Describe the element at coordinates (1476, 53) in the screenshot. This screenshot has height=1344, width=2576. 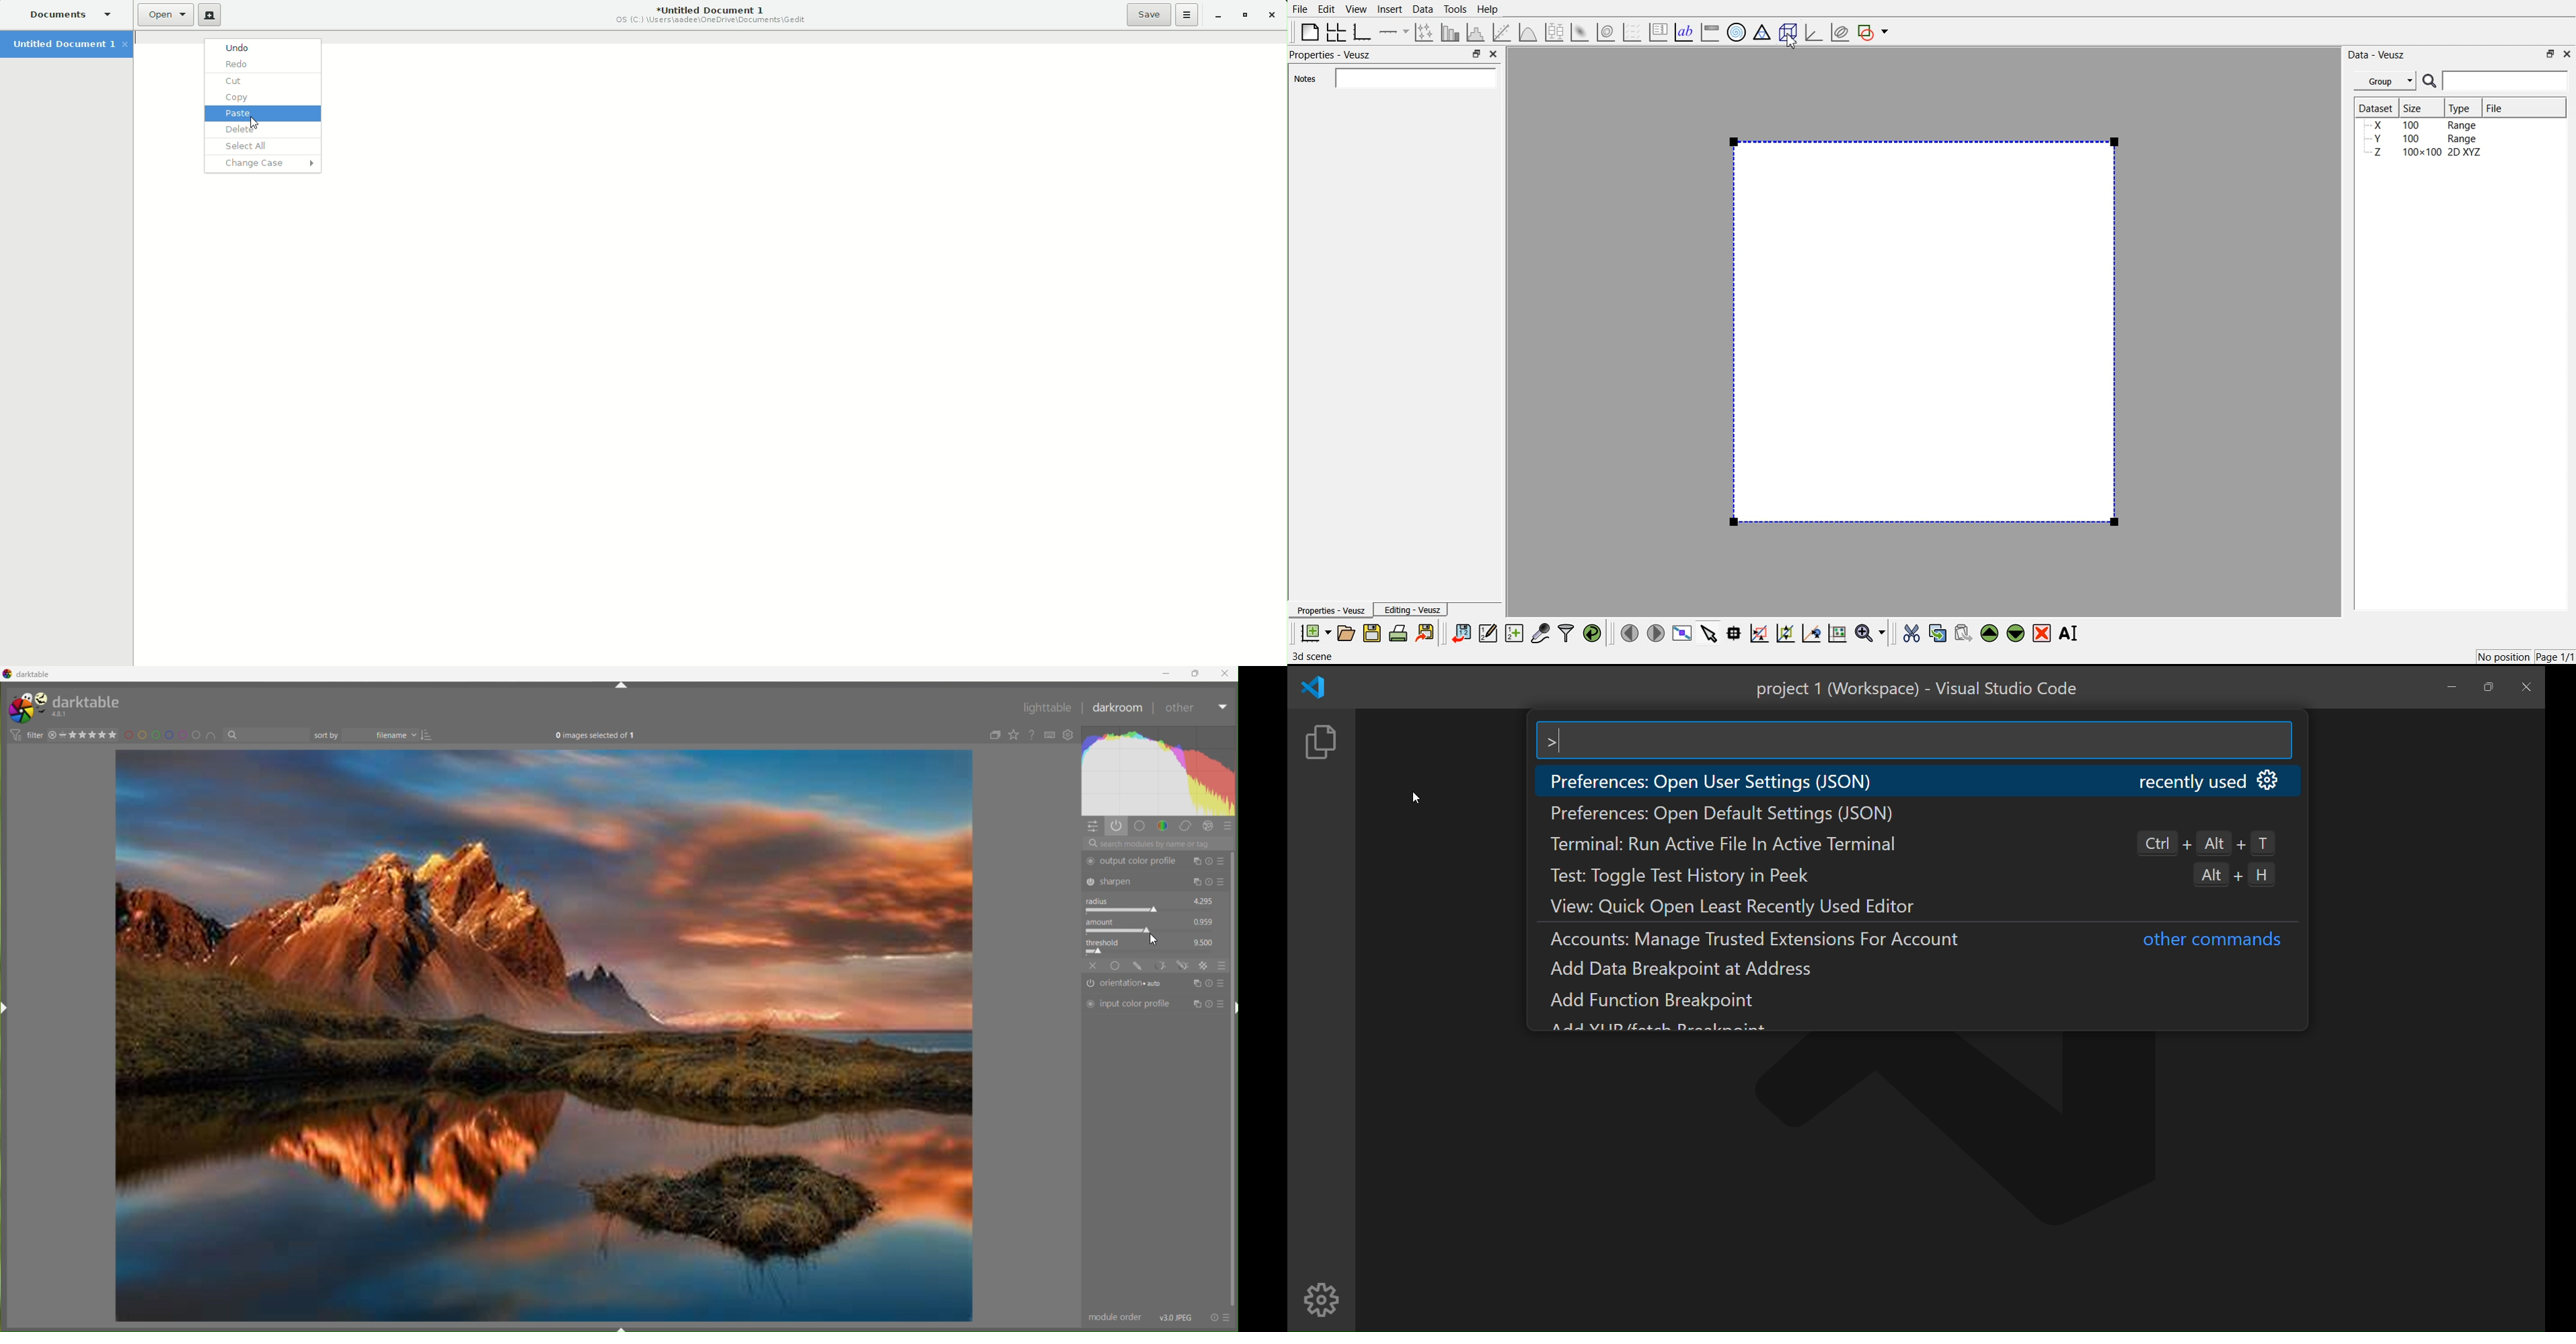
I see `Maximize` at that location.